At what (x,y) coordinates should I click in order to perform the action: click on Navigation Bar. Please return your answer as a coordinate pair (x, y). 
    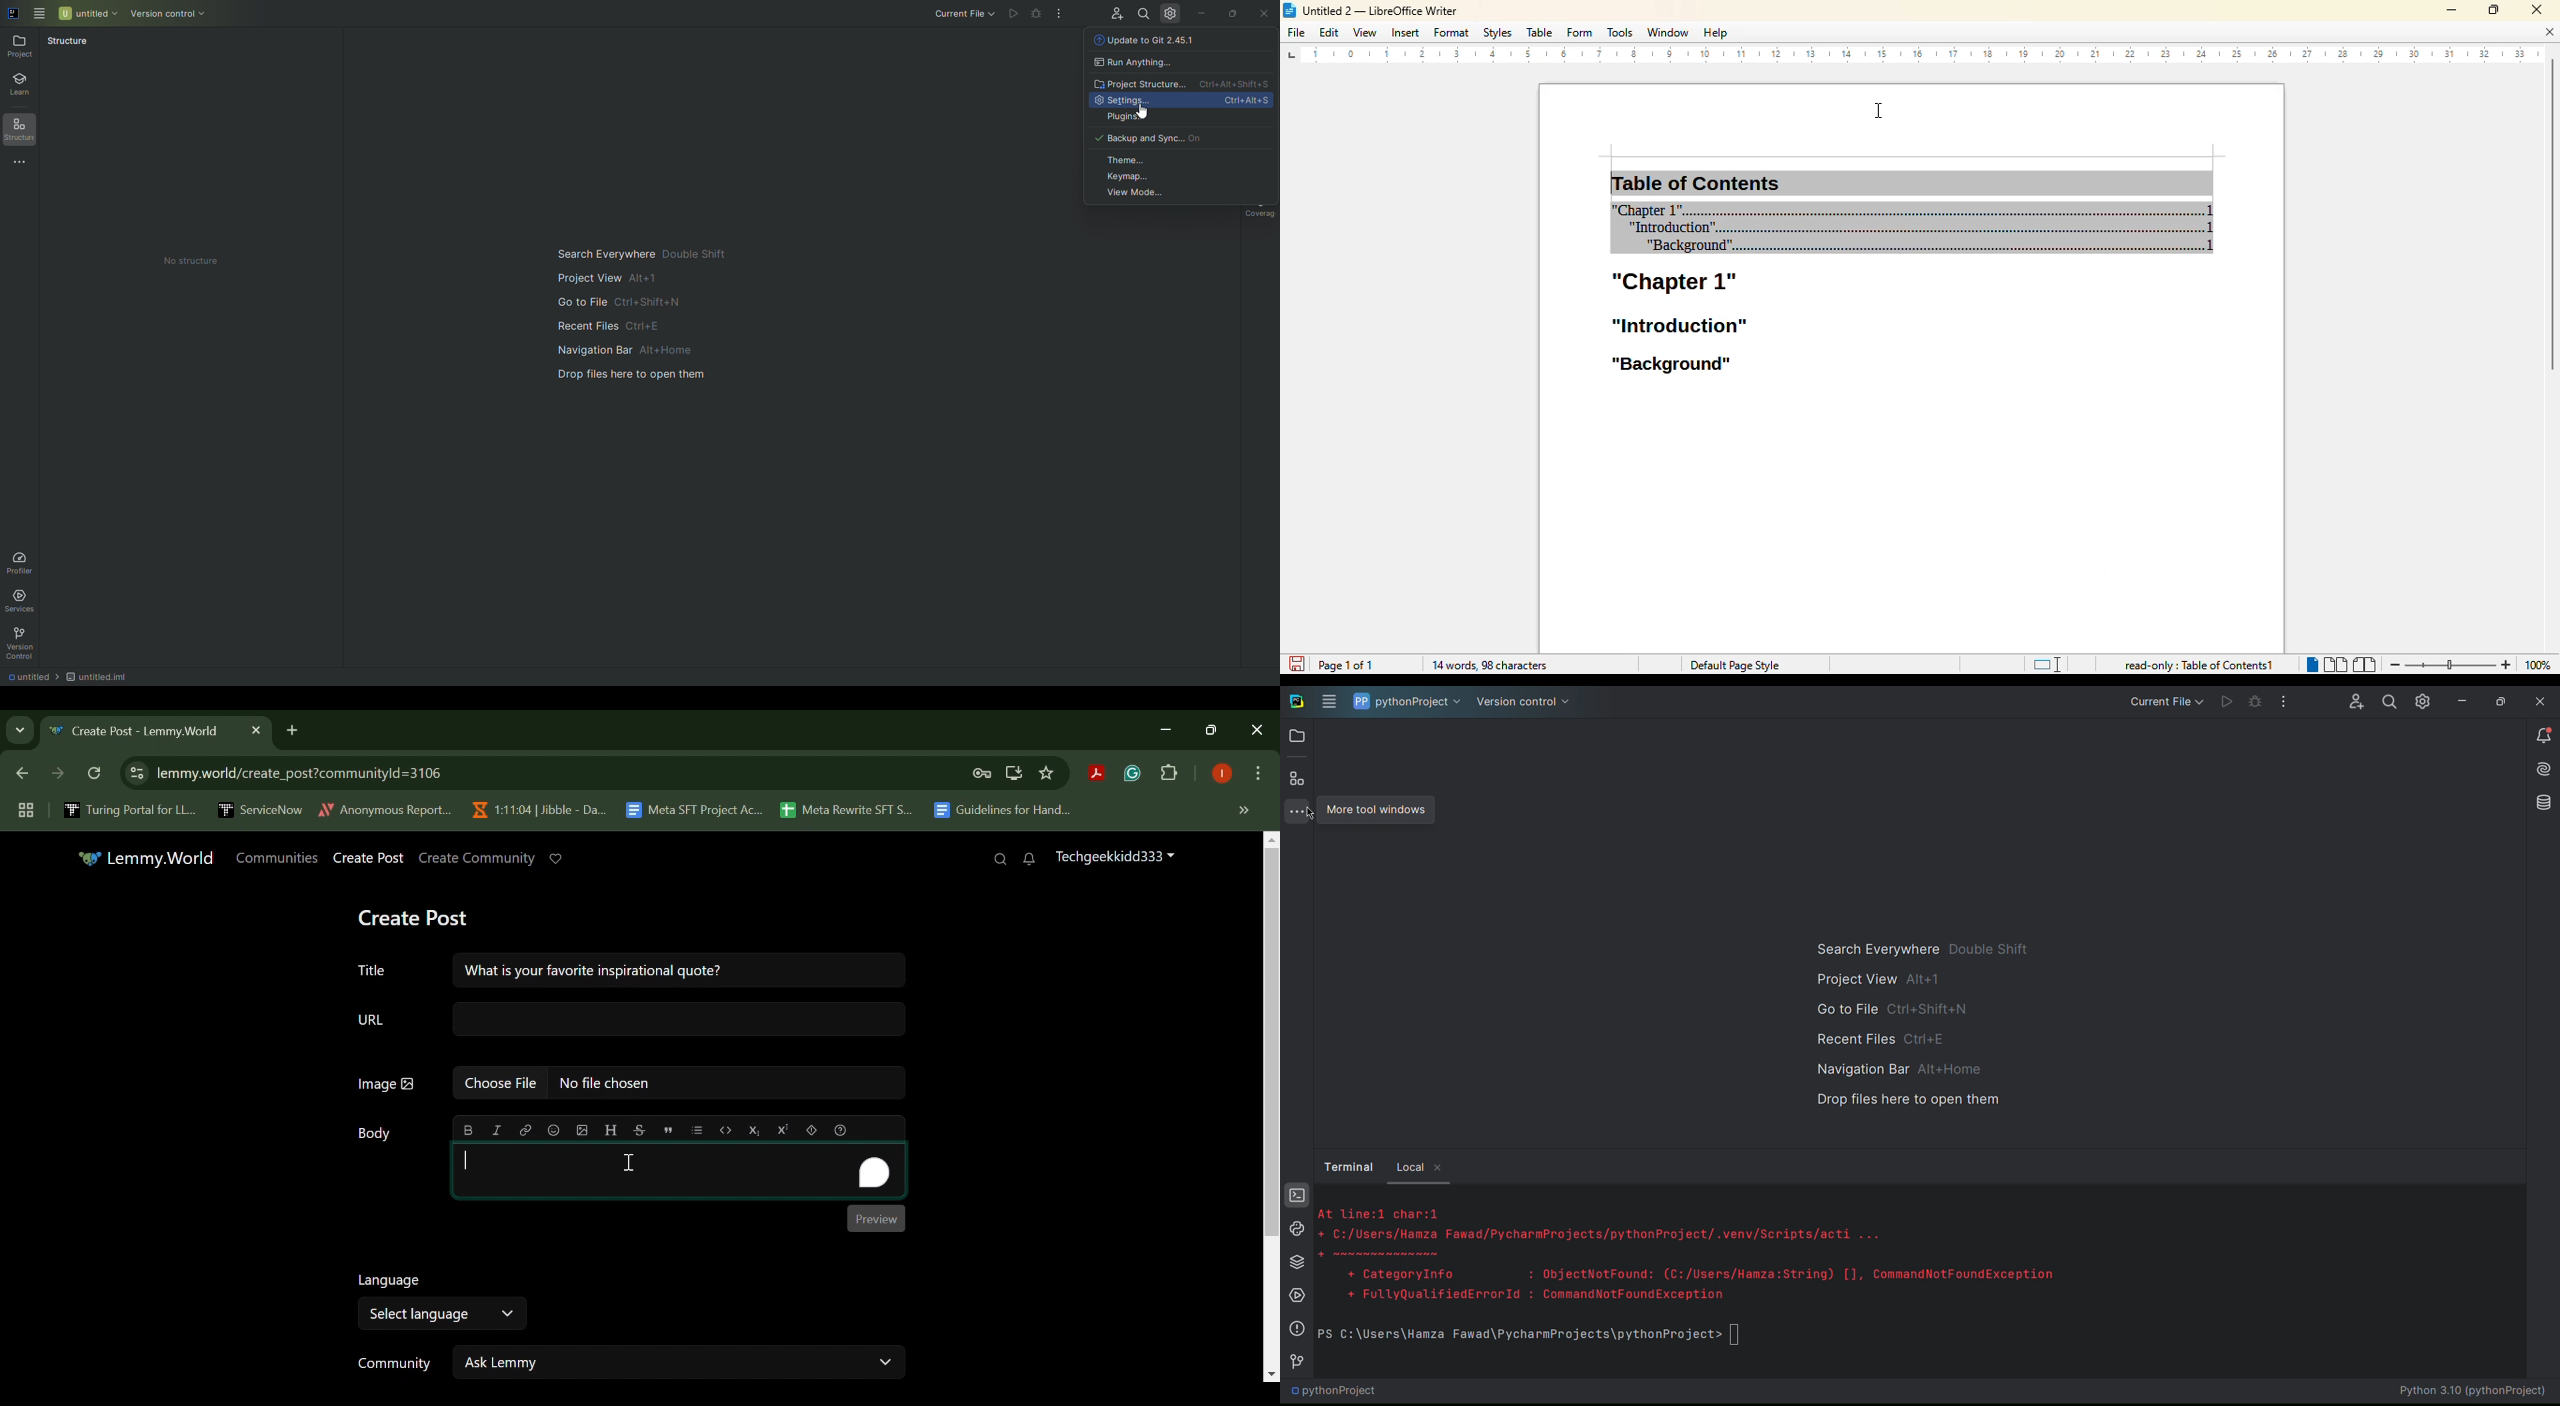
    Looking at the image, I should click on (1895, 1069).